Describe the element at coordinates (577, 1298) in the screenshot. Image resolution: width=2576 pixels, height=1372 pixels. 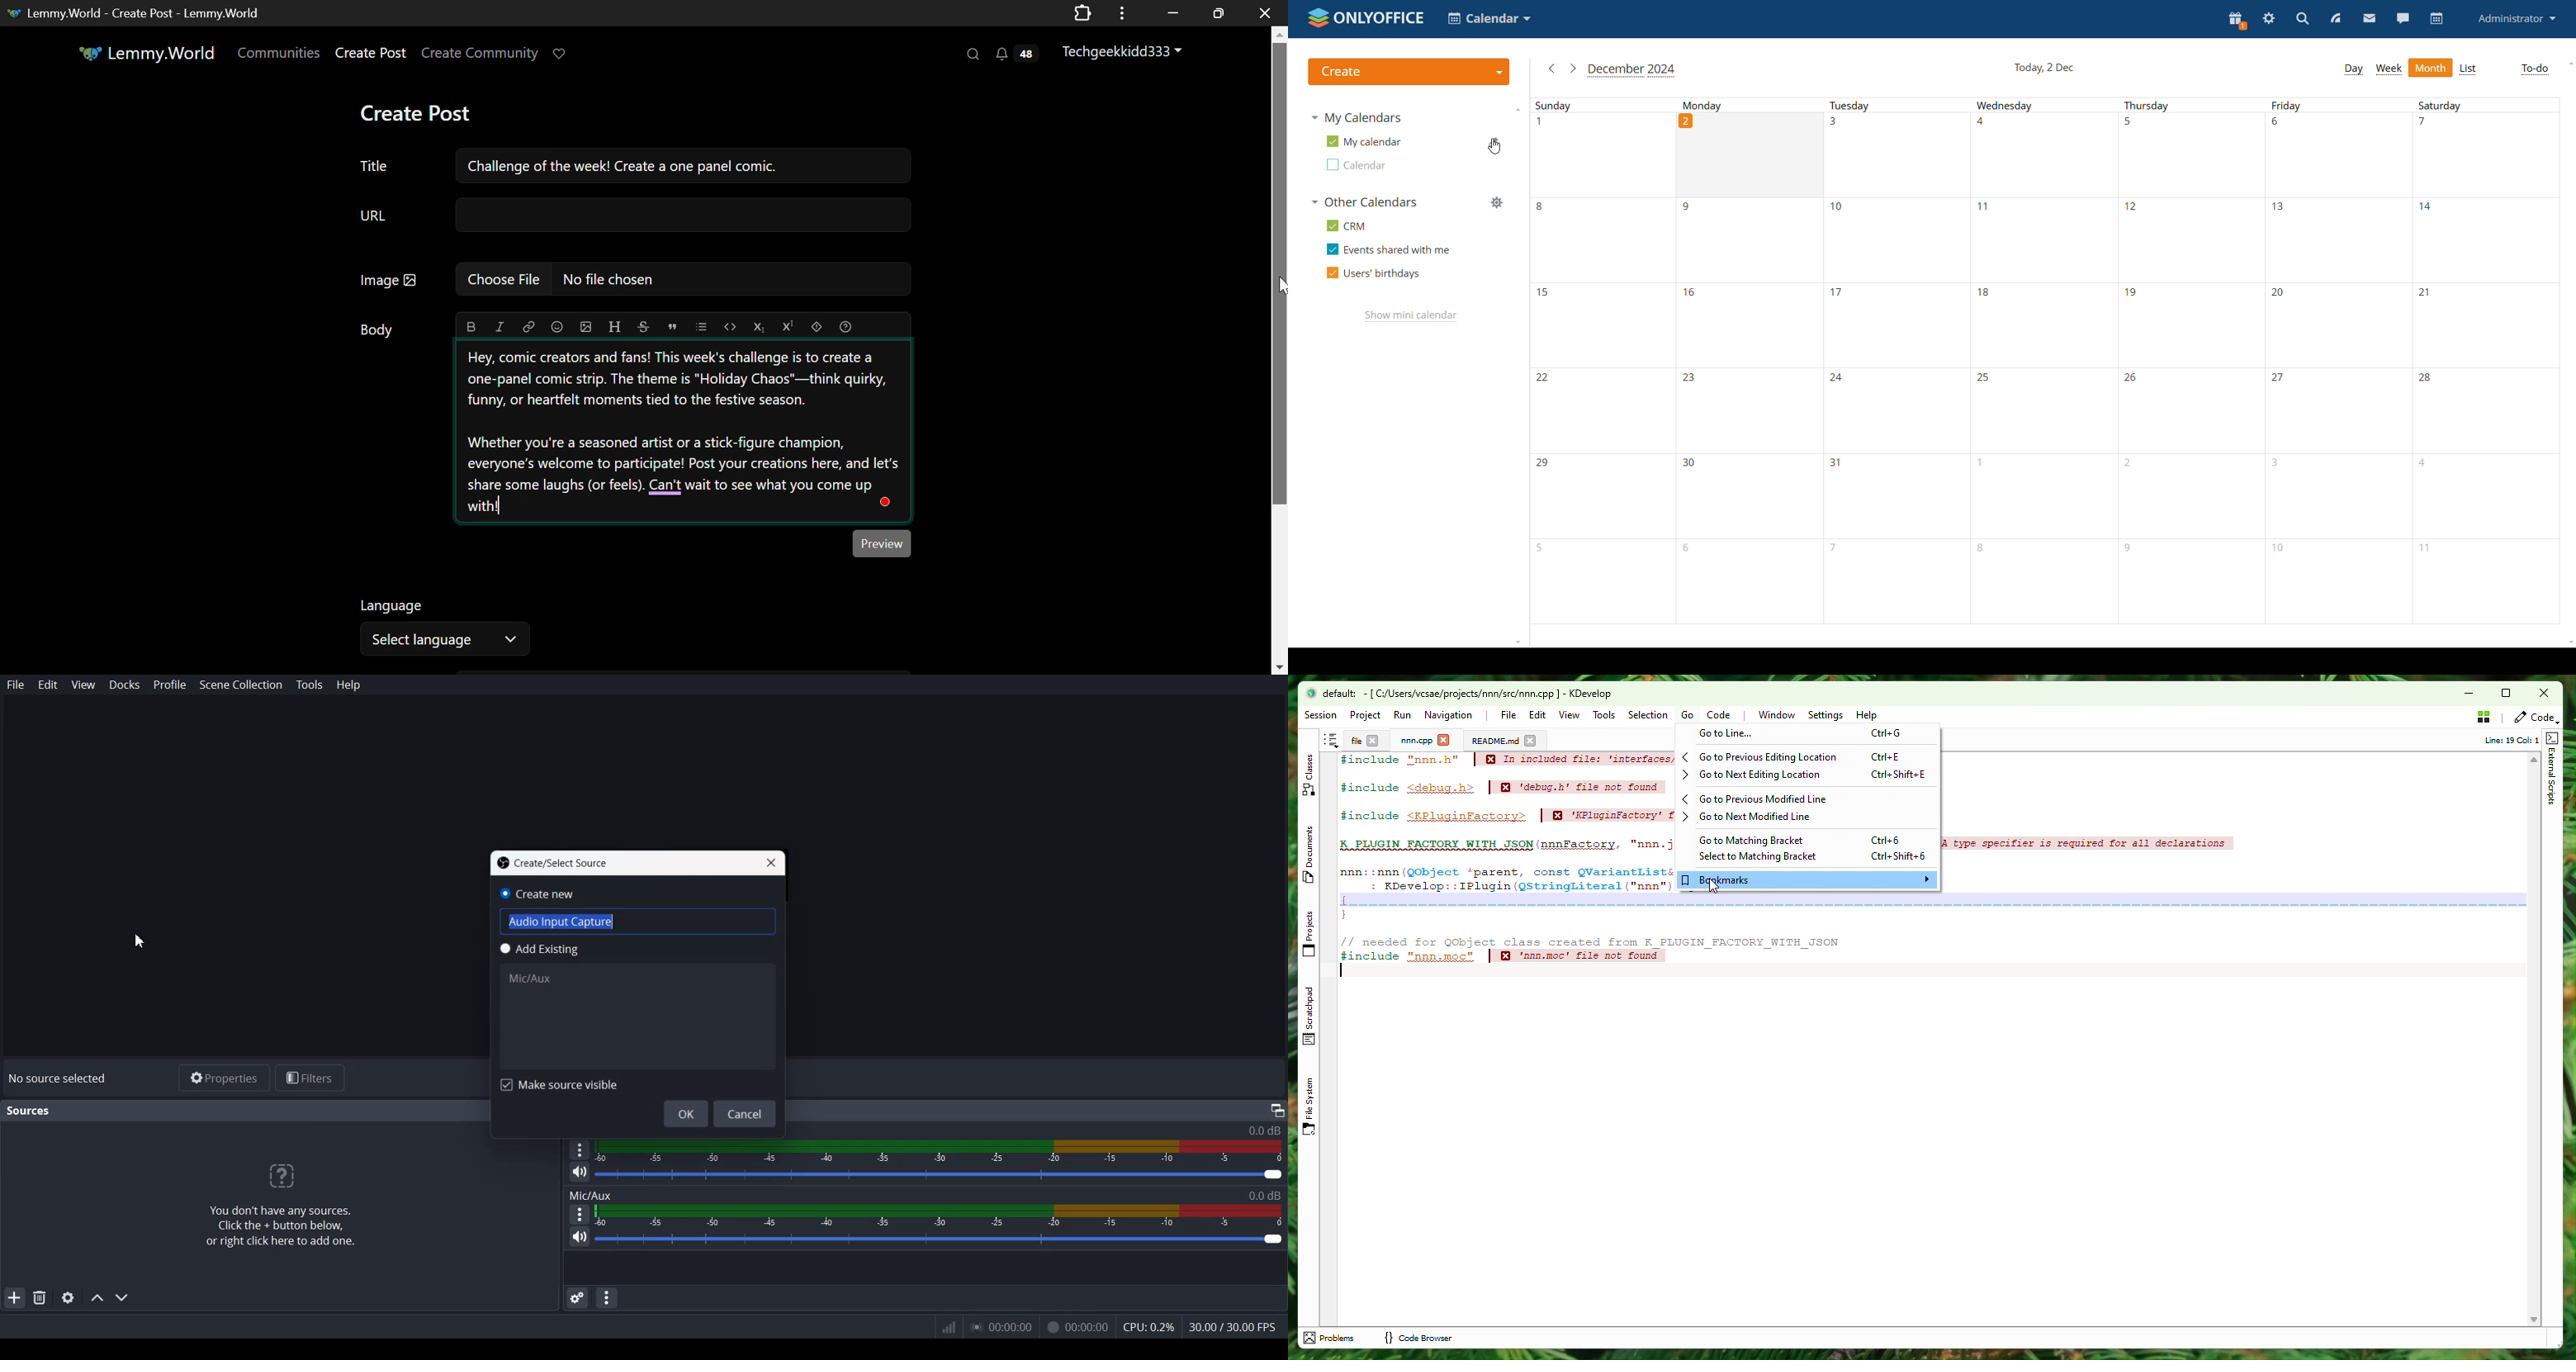
I see `Advance audio properties` at that location.